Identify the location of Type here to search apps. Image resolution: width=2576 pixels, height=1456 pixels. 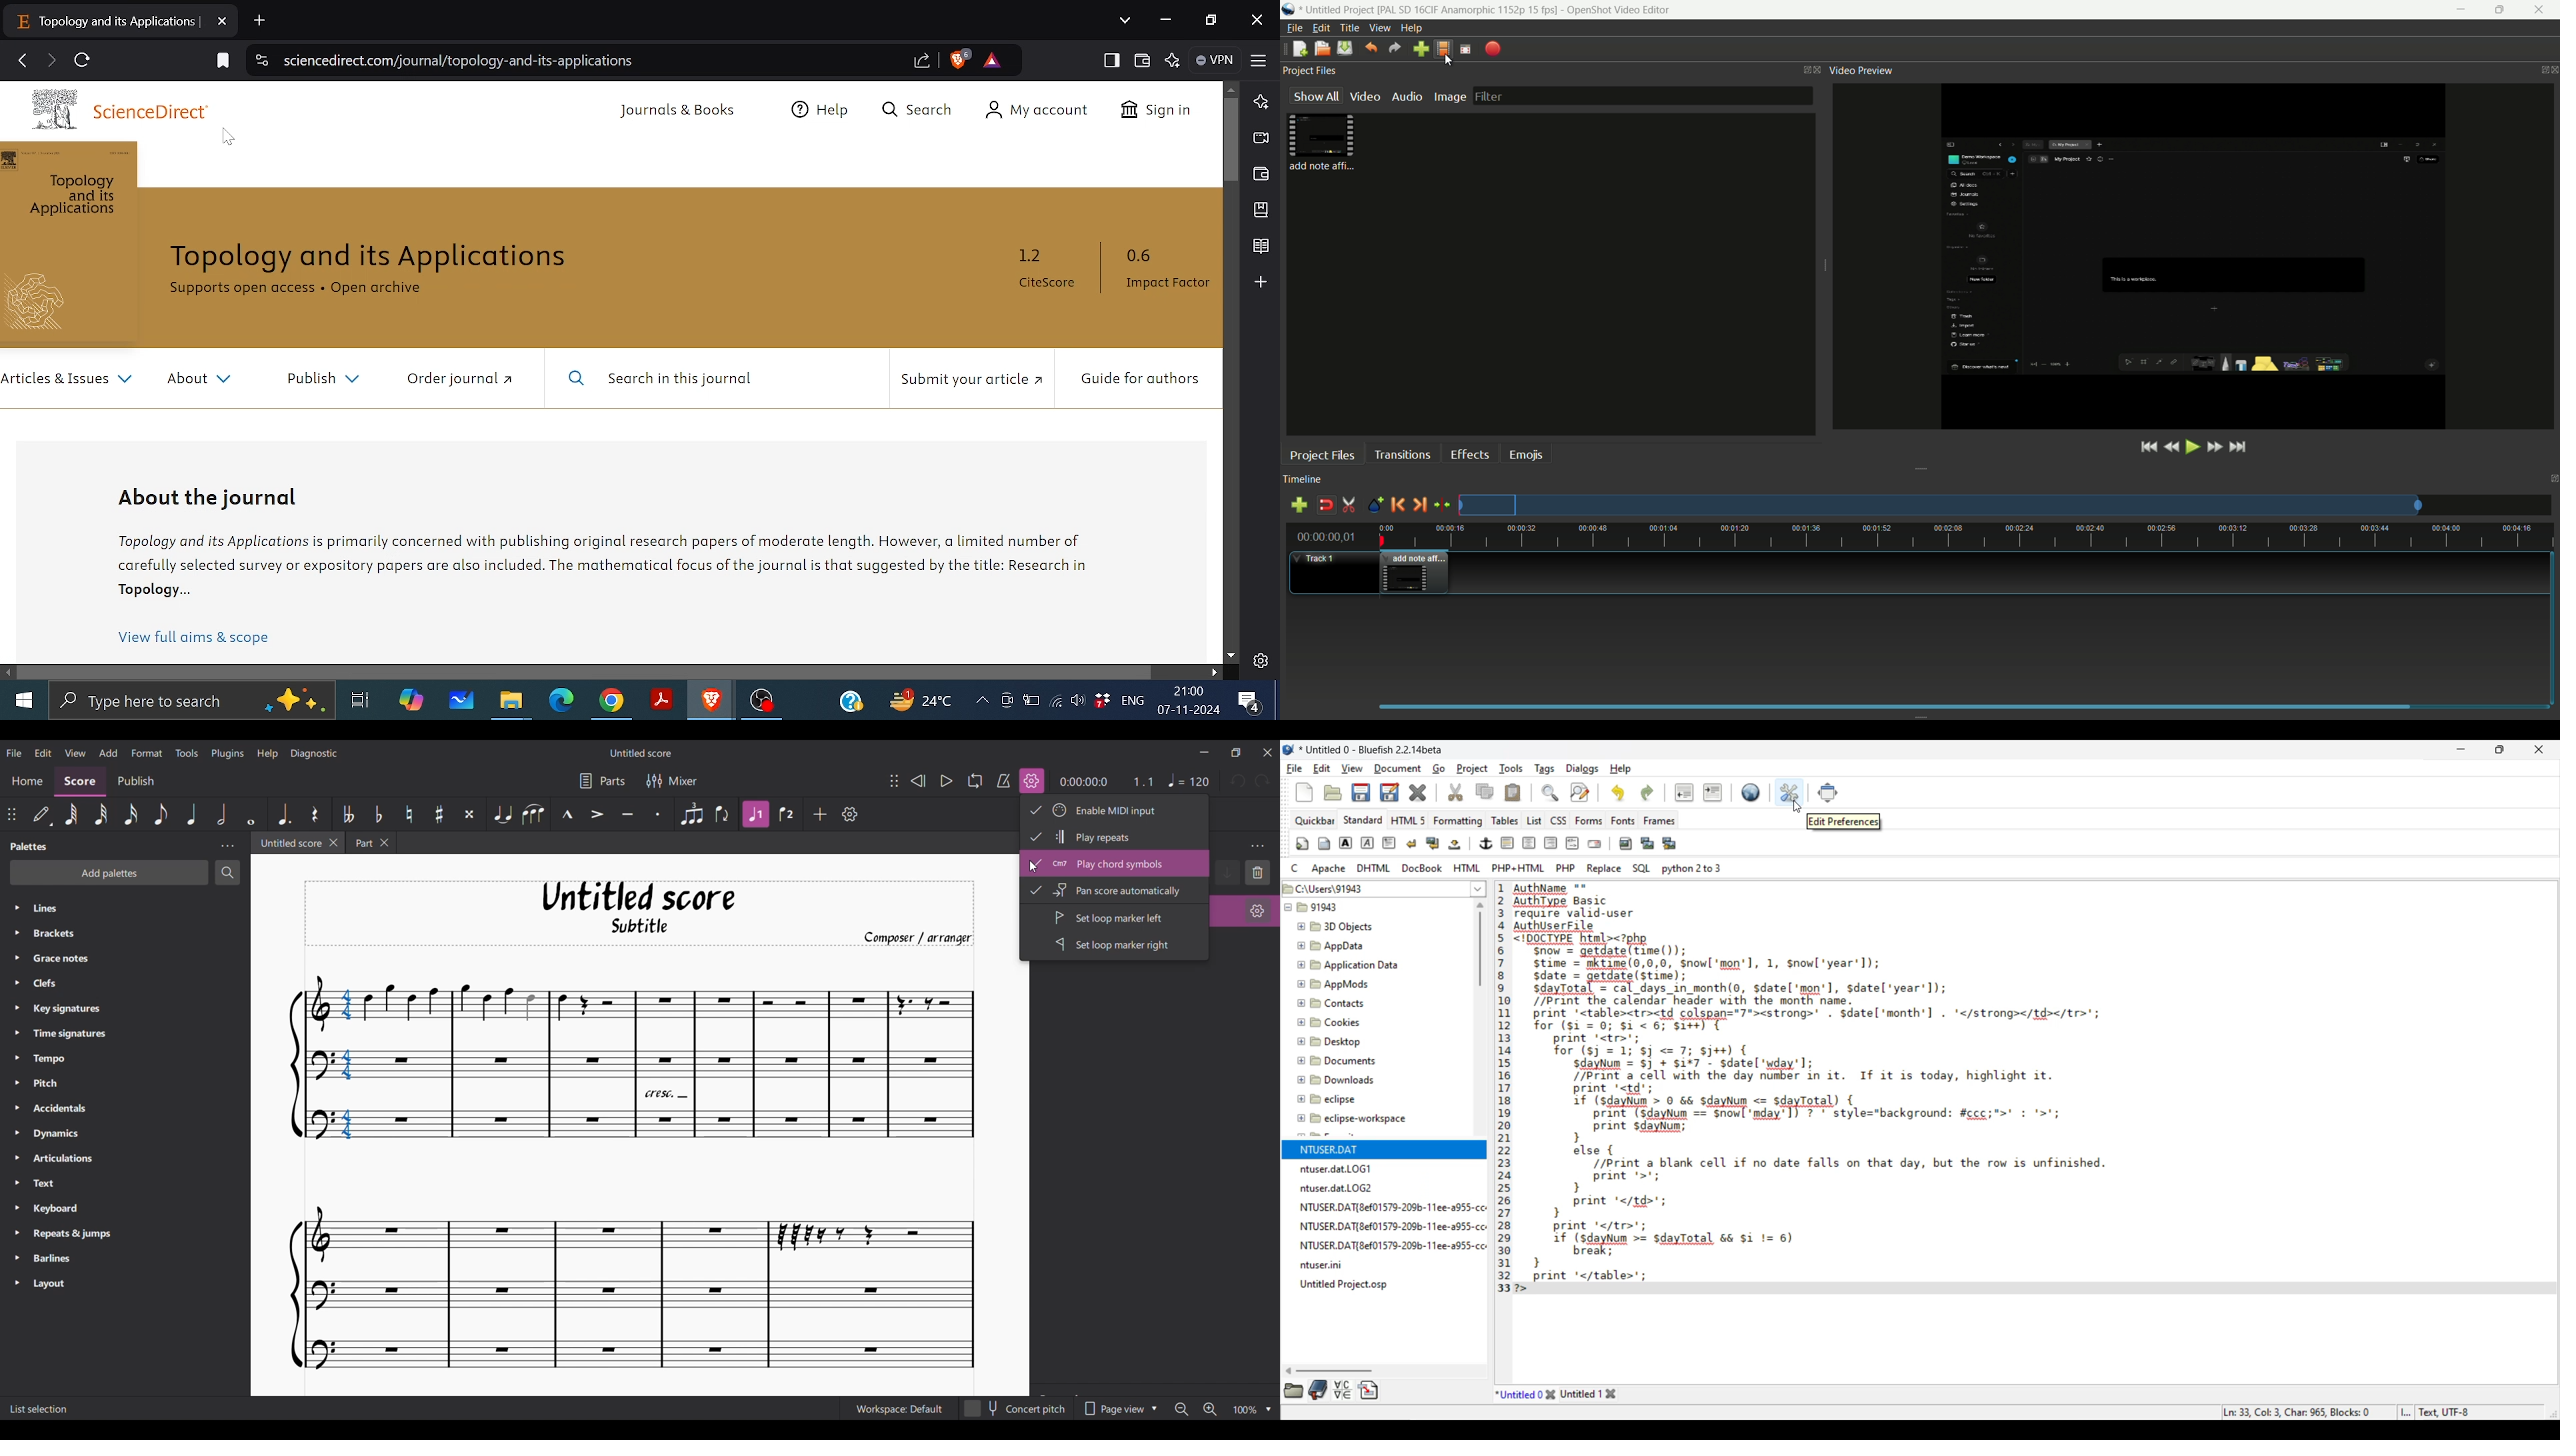
(191, 702).